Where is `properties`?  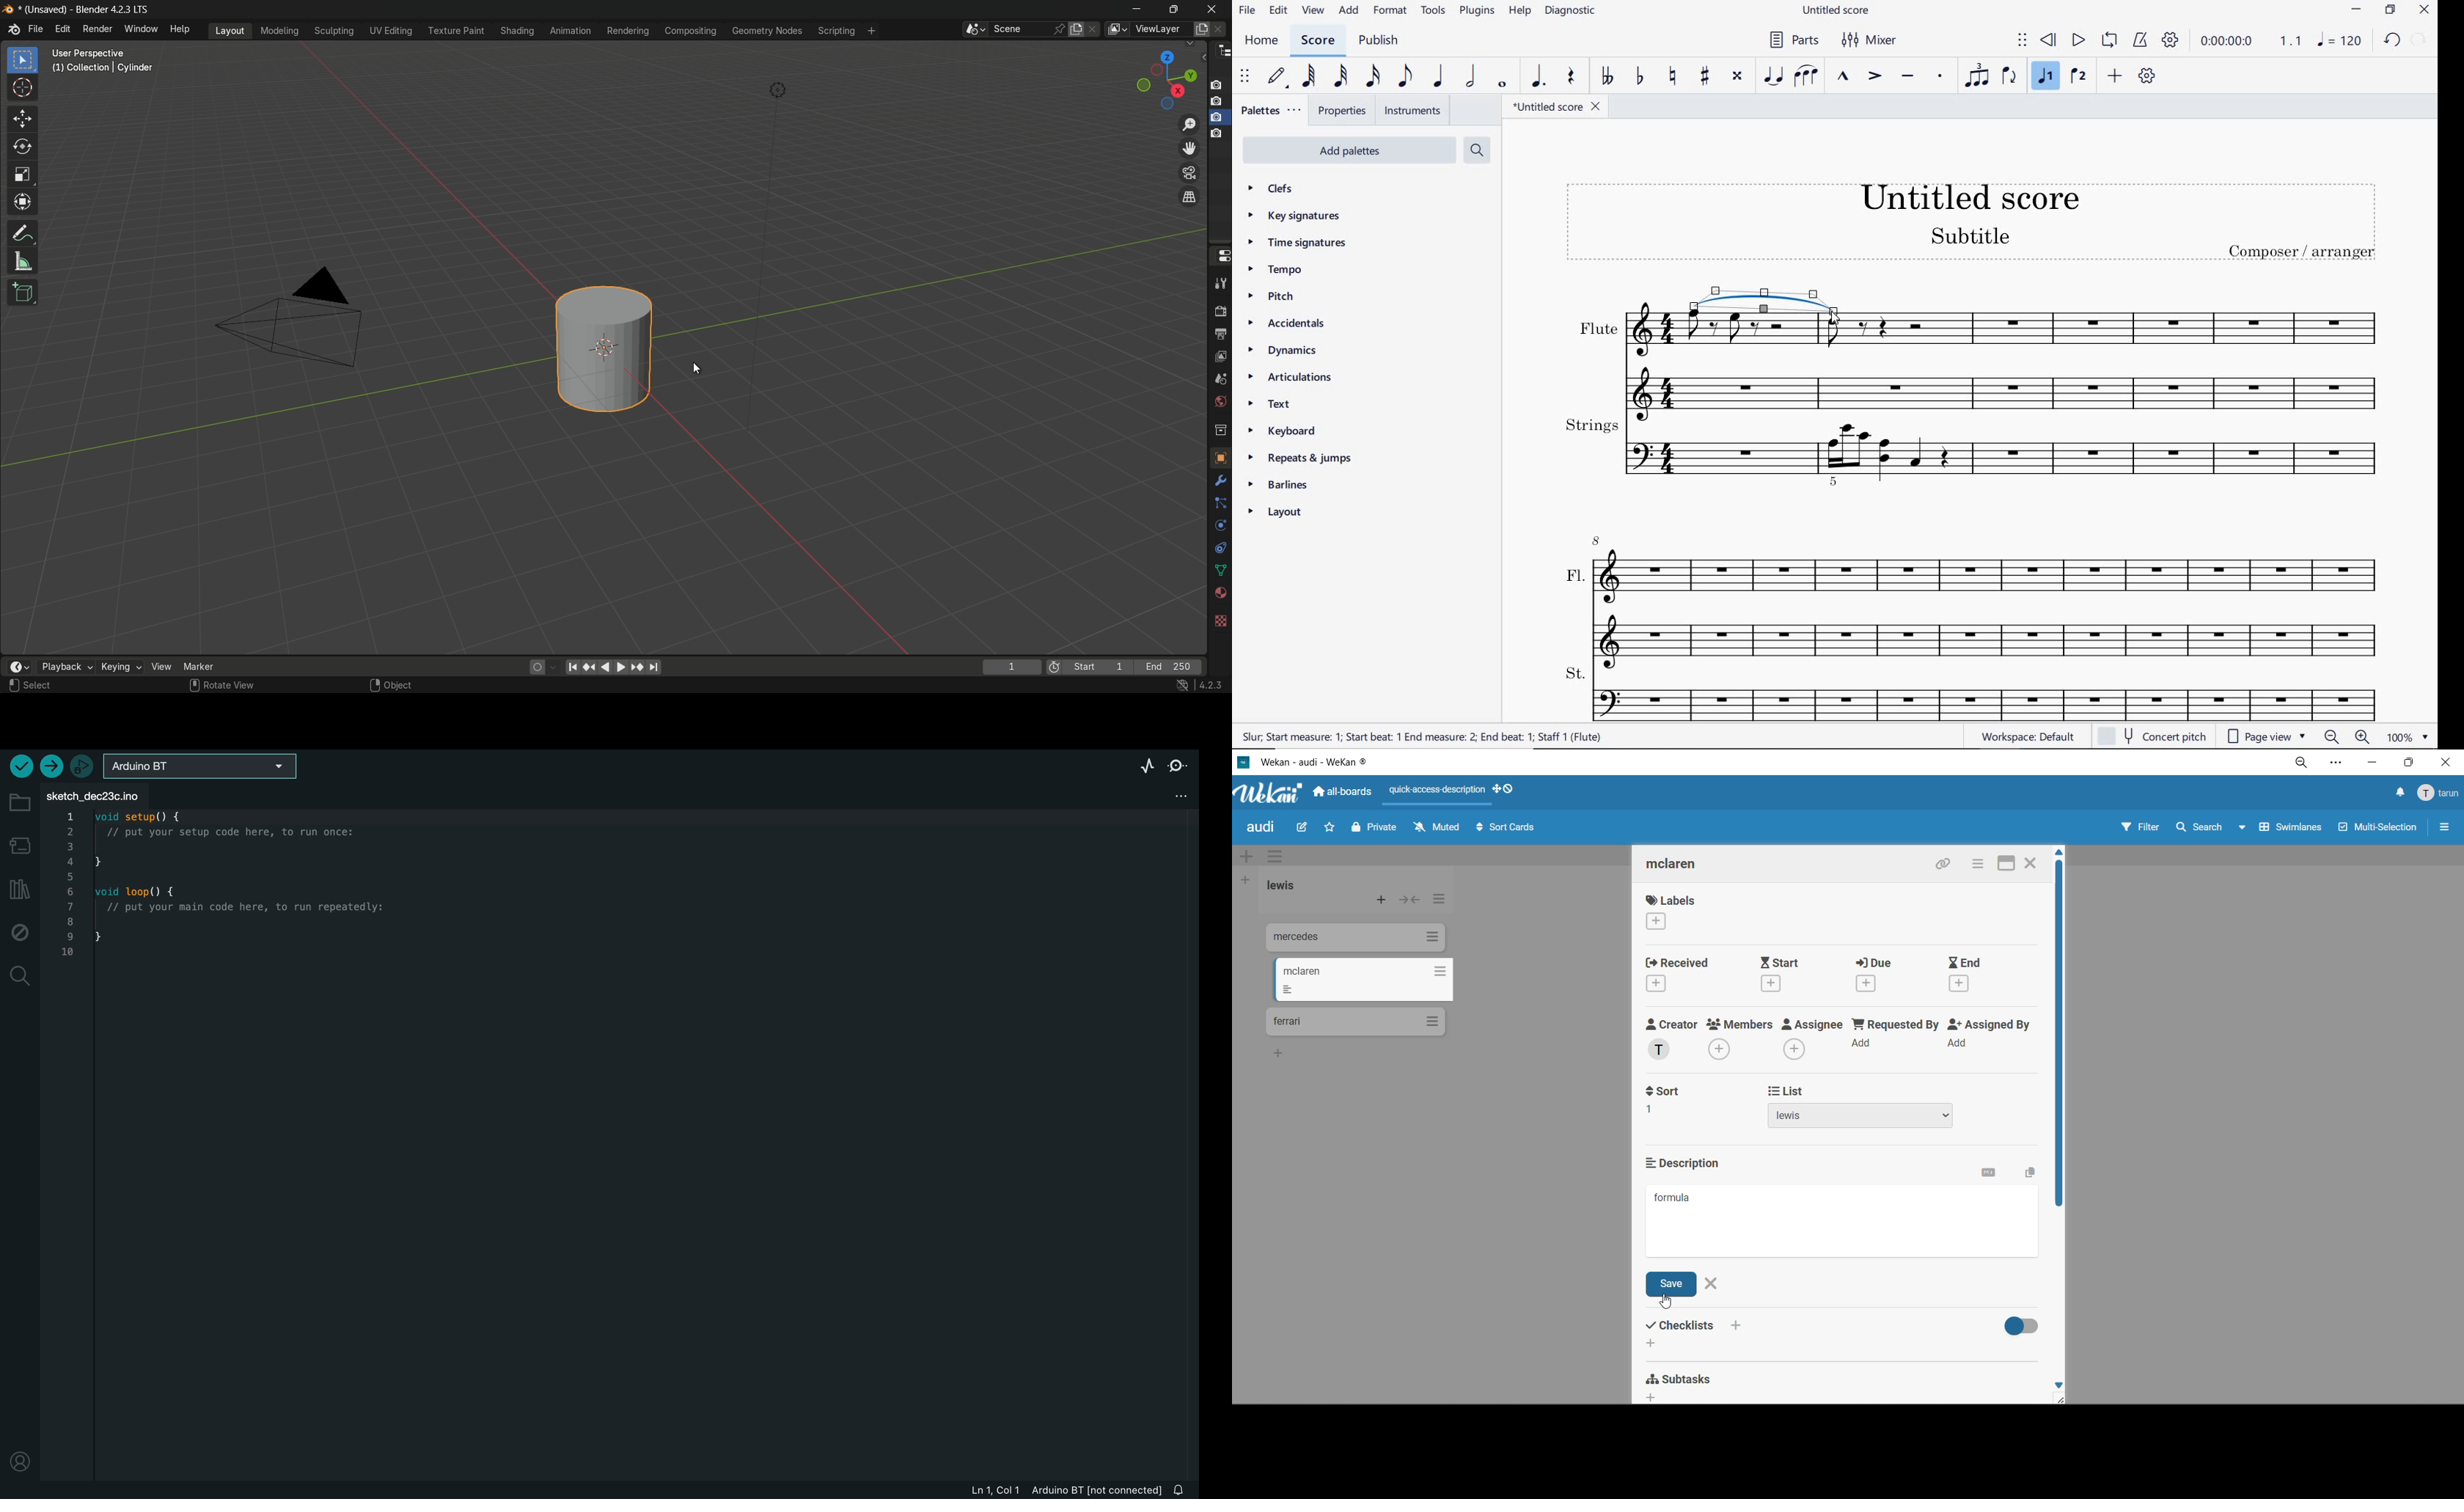 properties is located at coordinates (1220, 255).